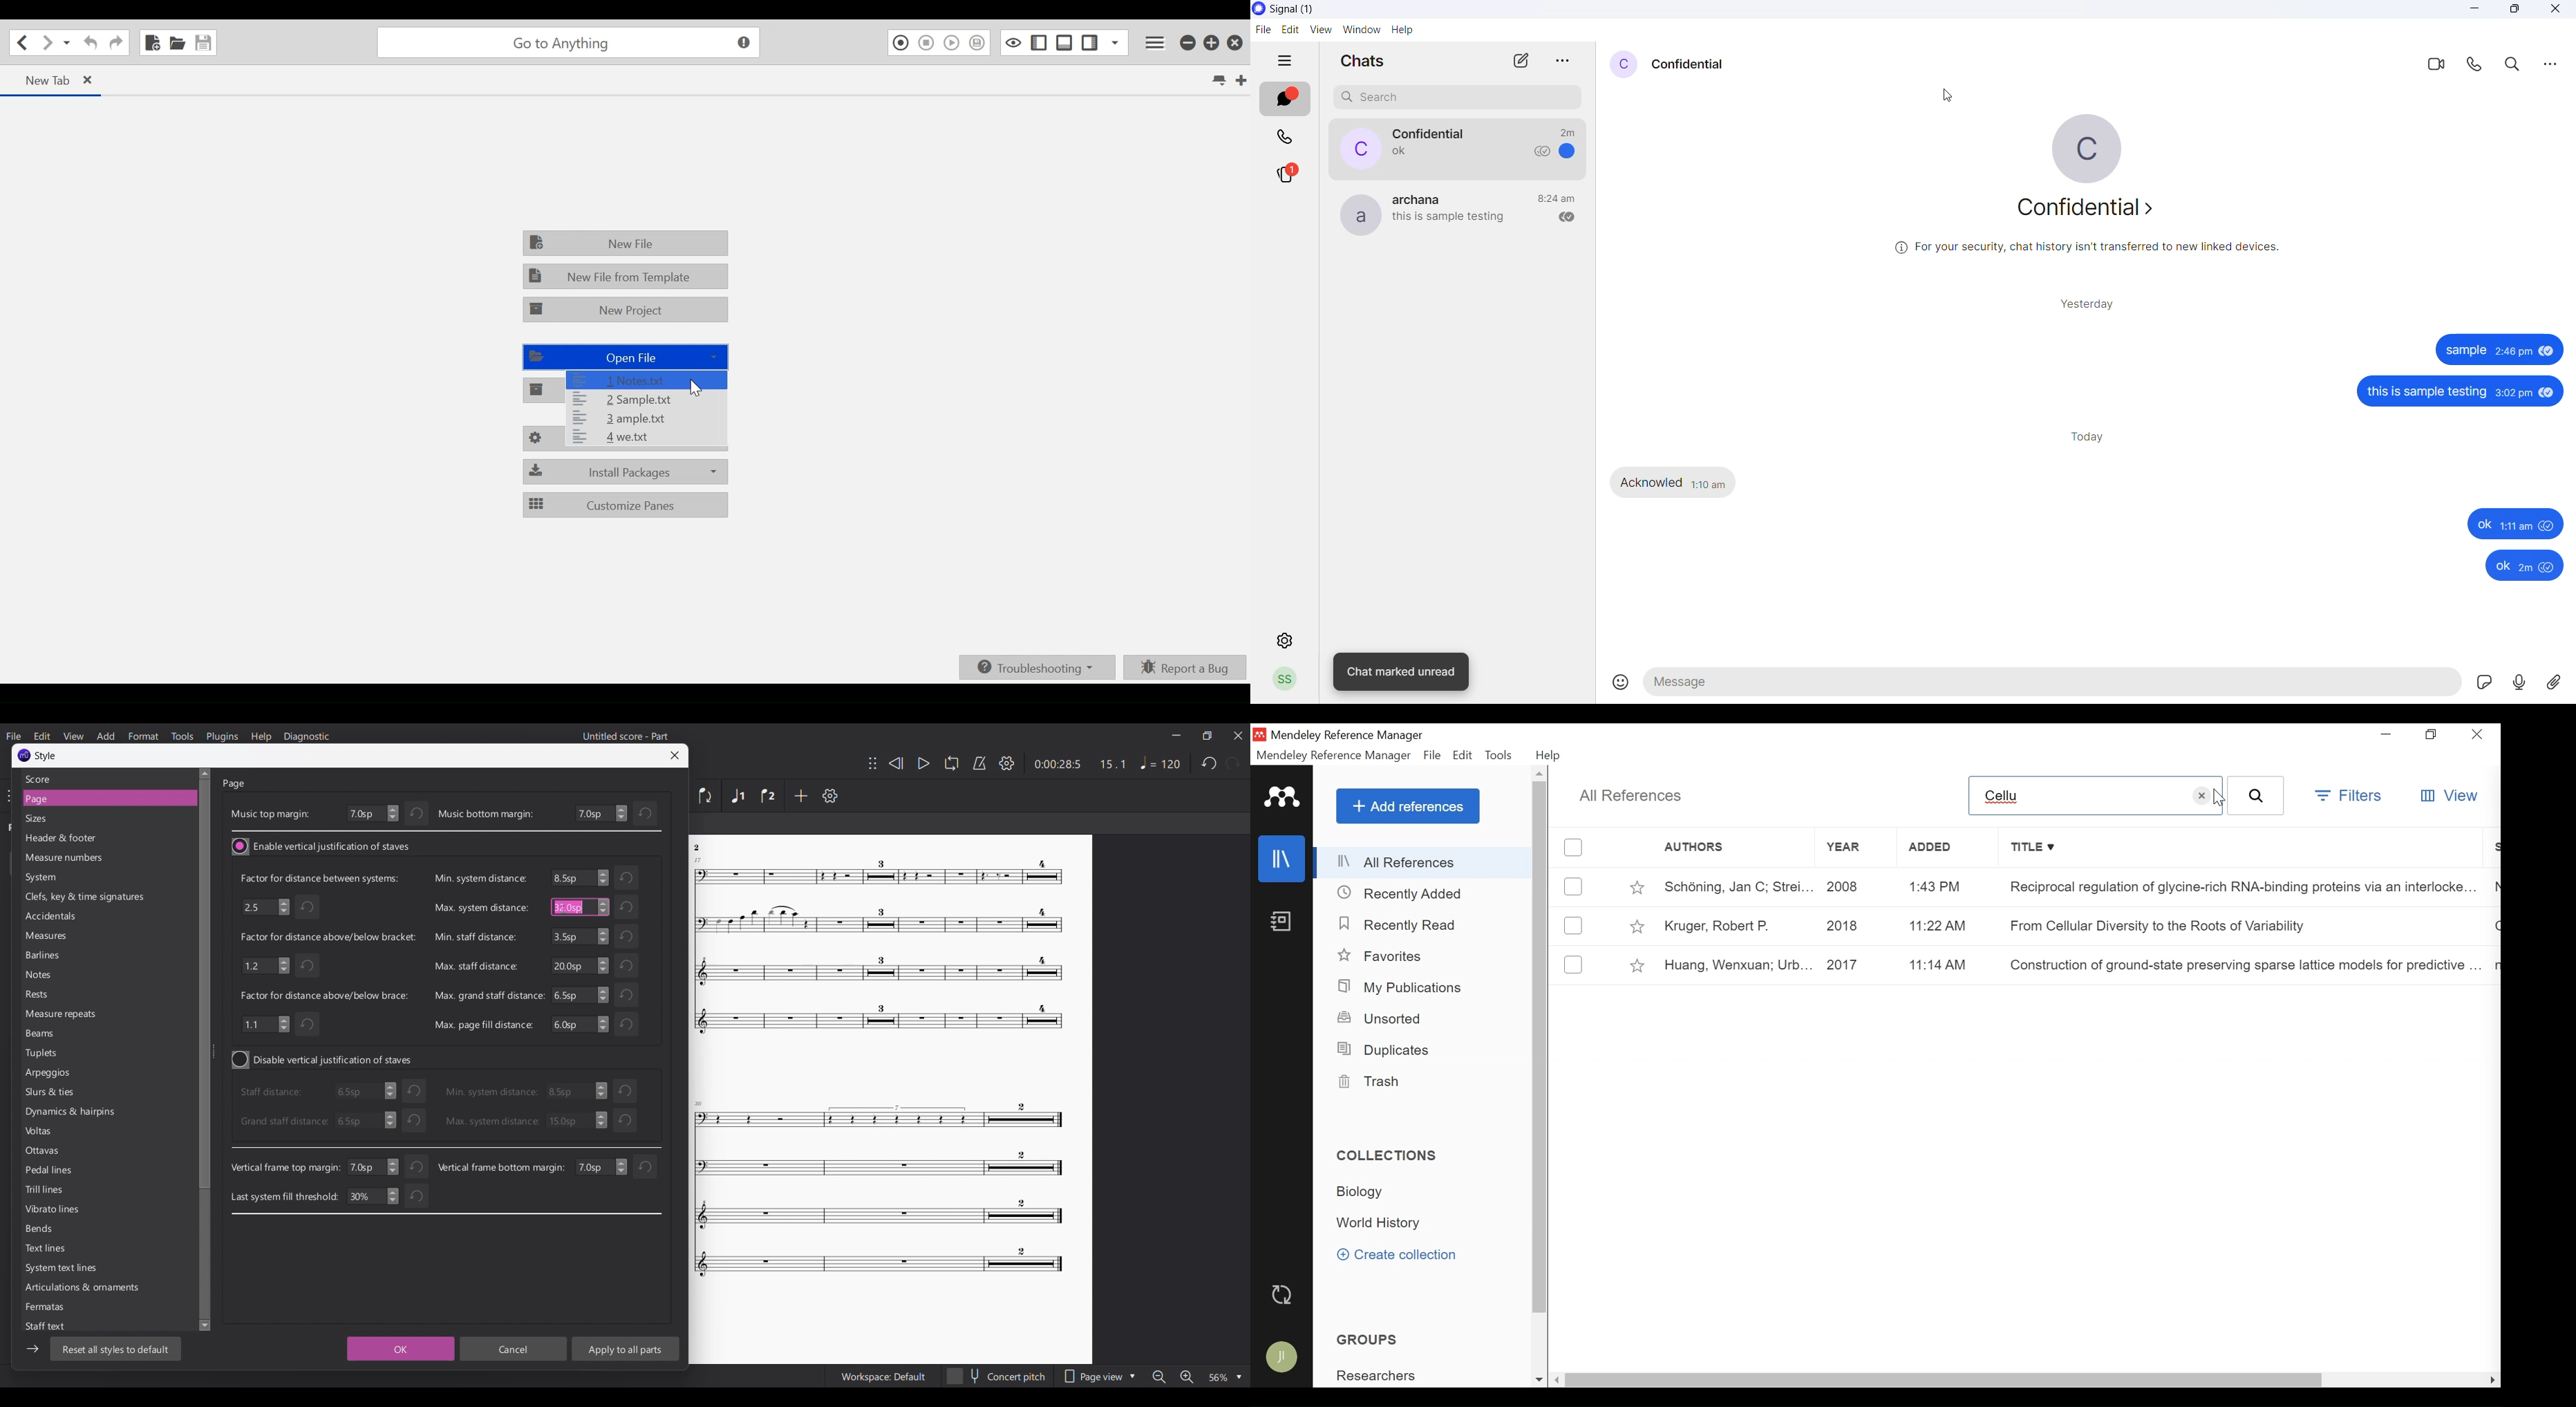  I want to click on video call, so click(2428, 66).